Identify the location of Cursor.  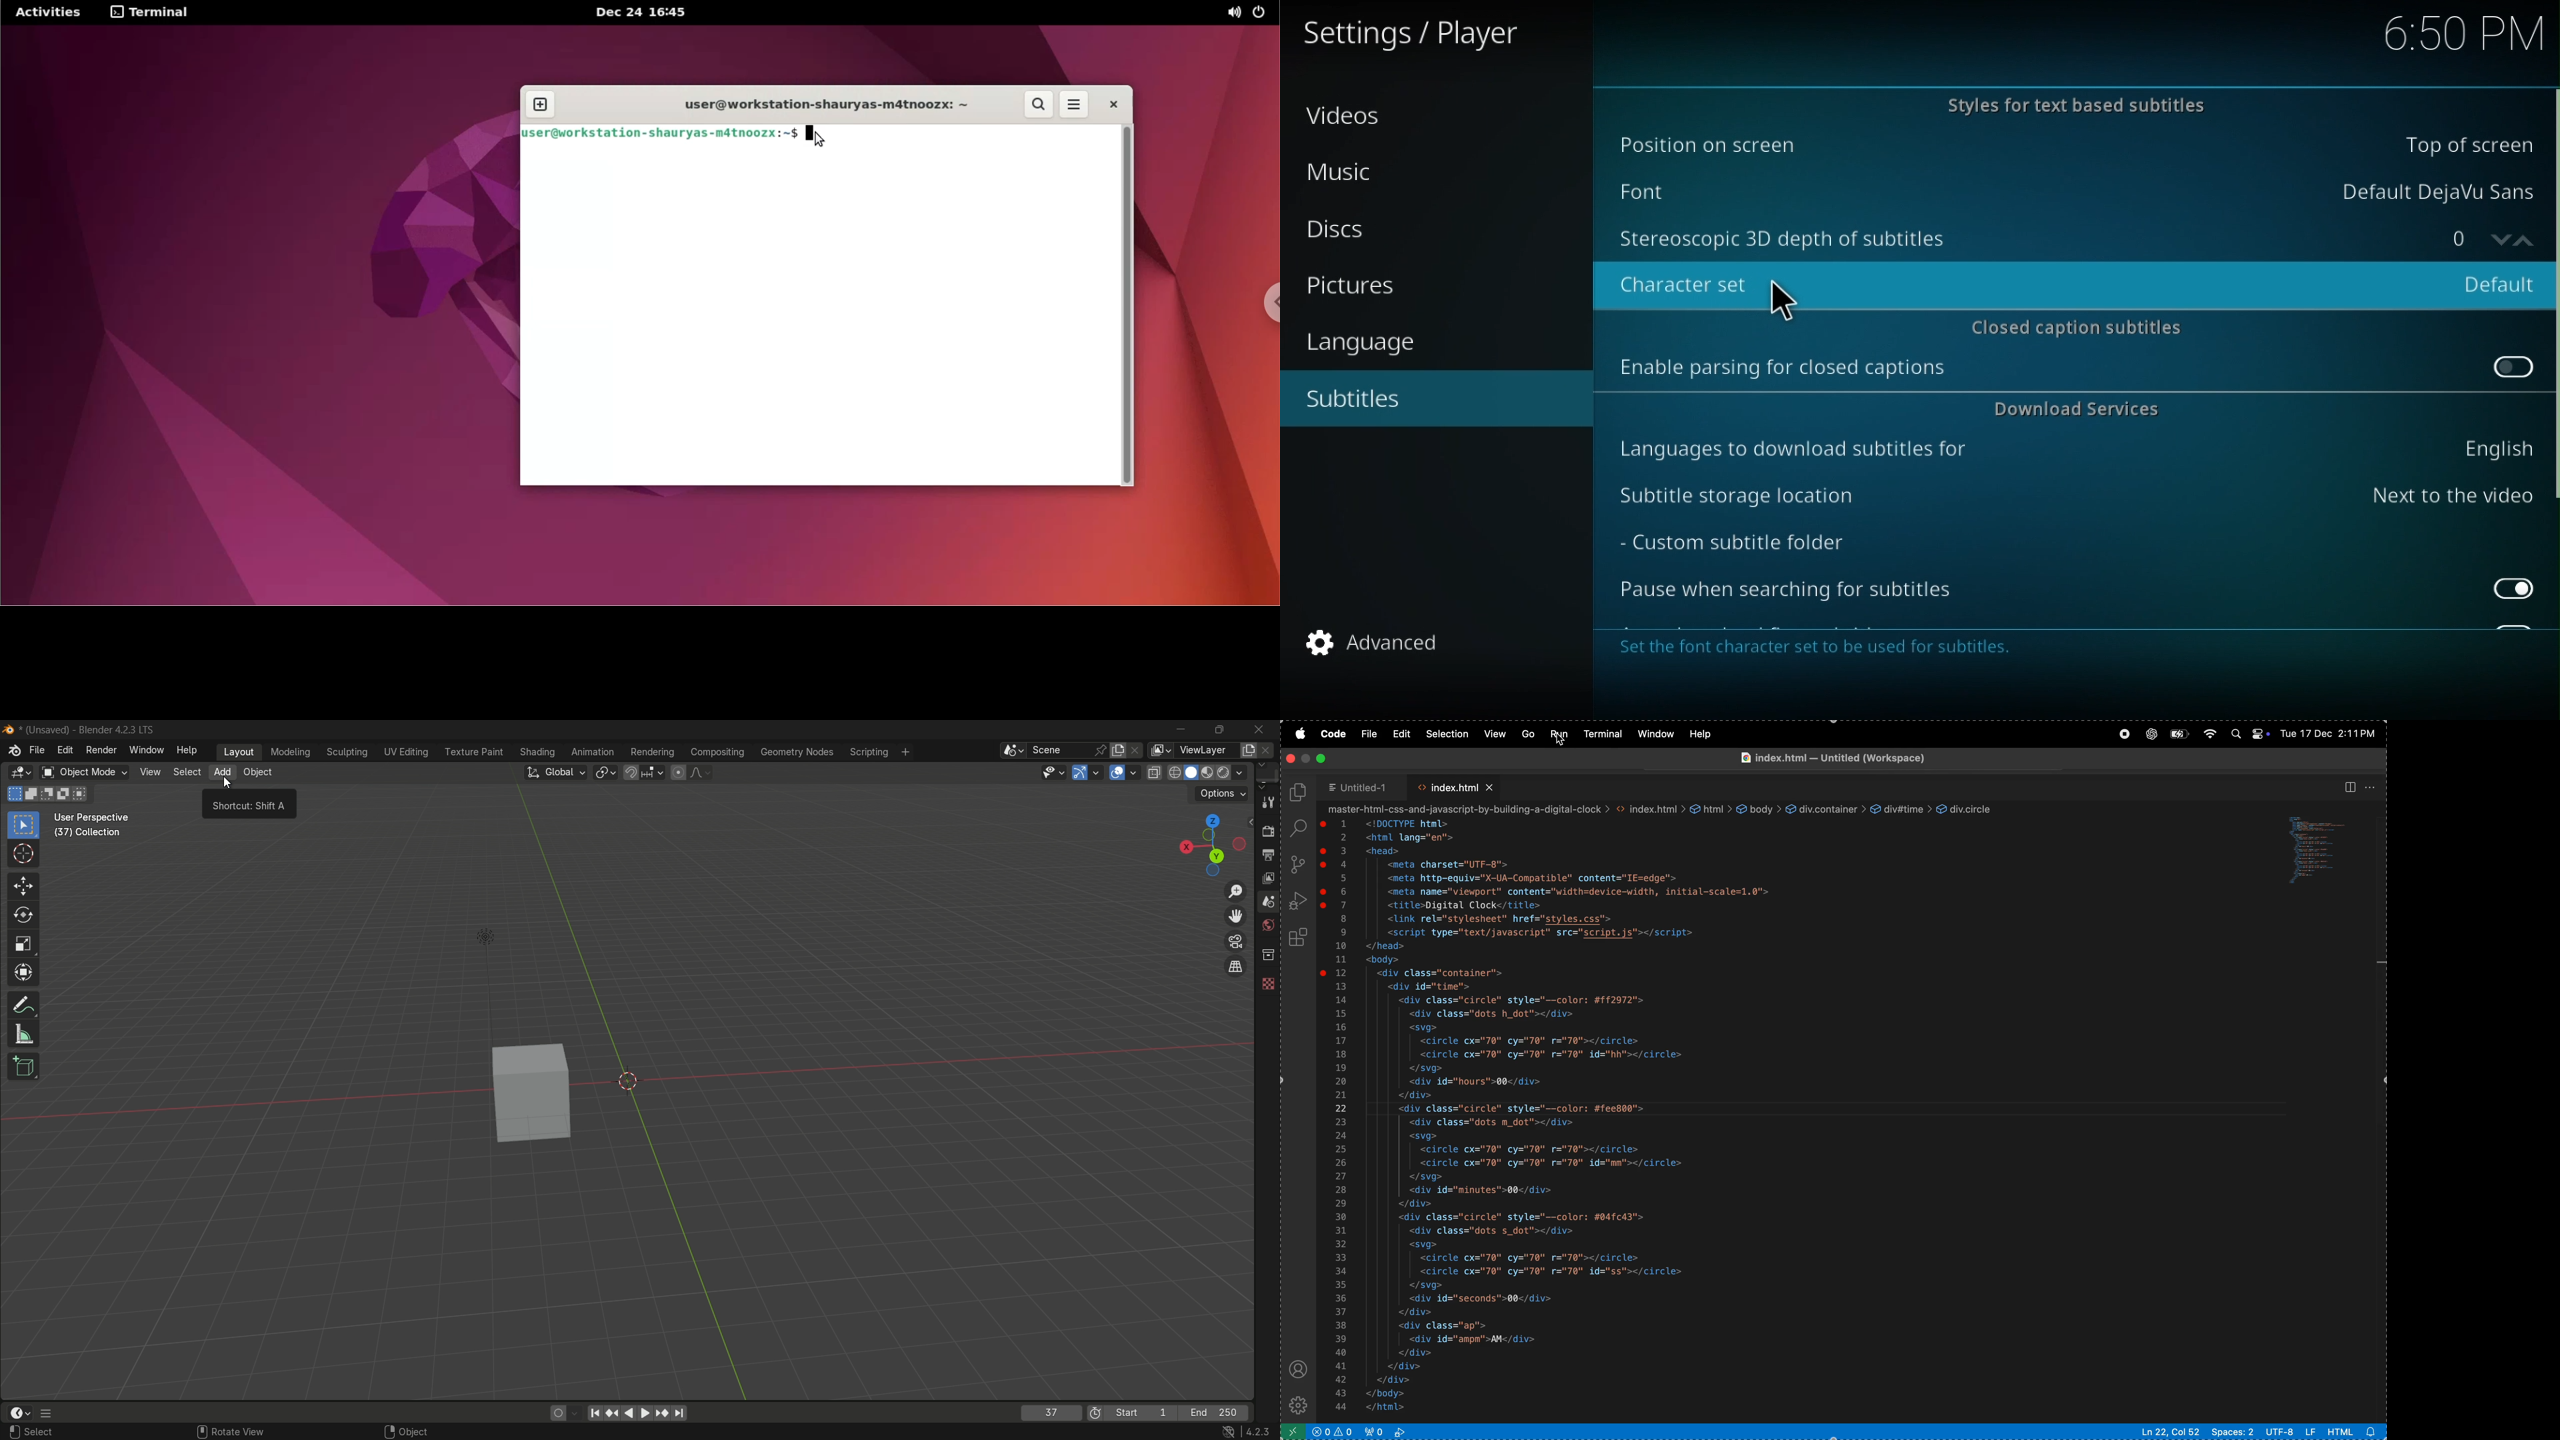
(1784, 302).